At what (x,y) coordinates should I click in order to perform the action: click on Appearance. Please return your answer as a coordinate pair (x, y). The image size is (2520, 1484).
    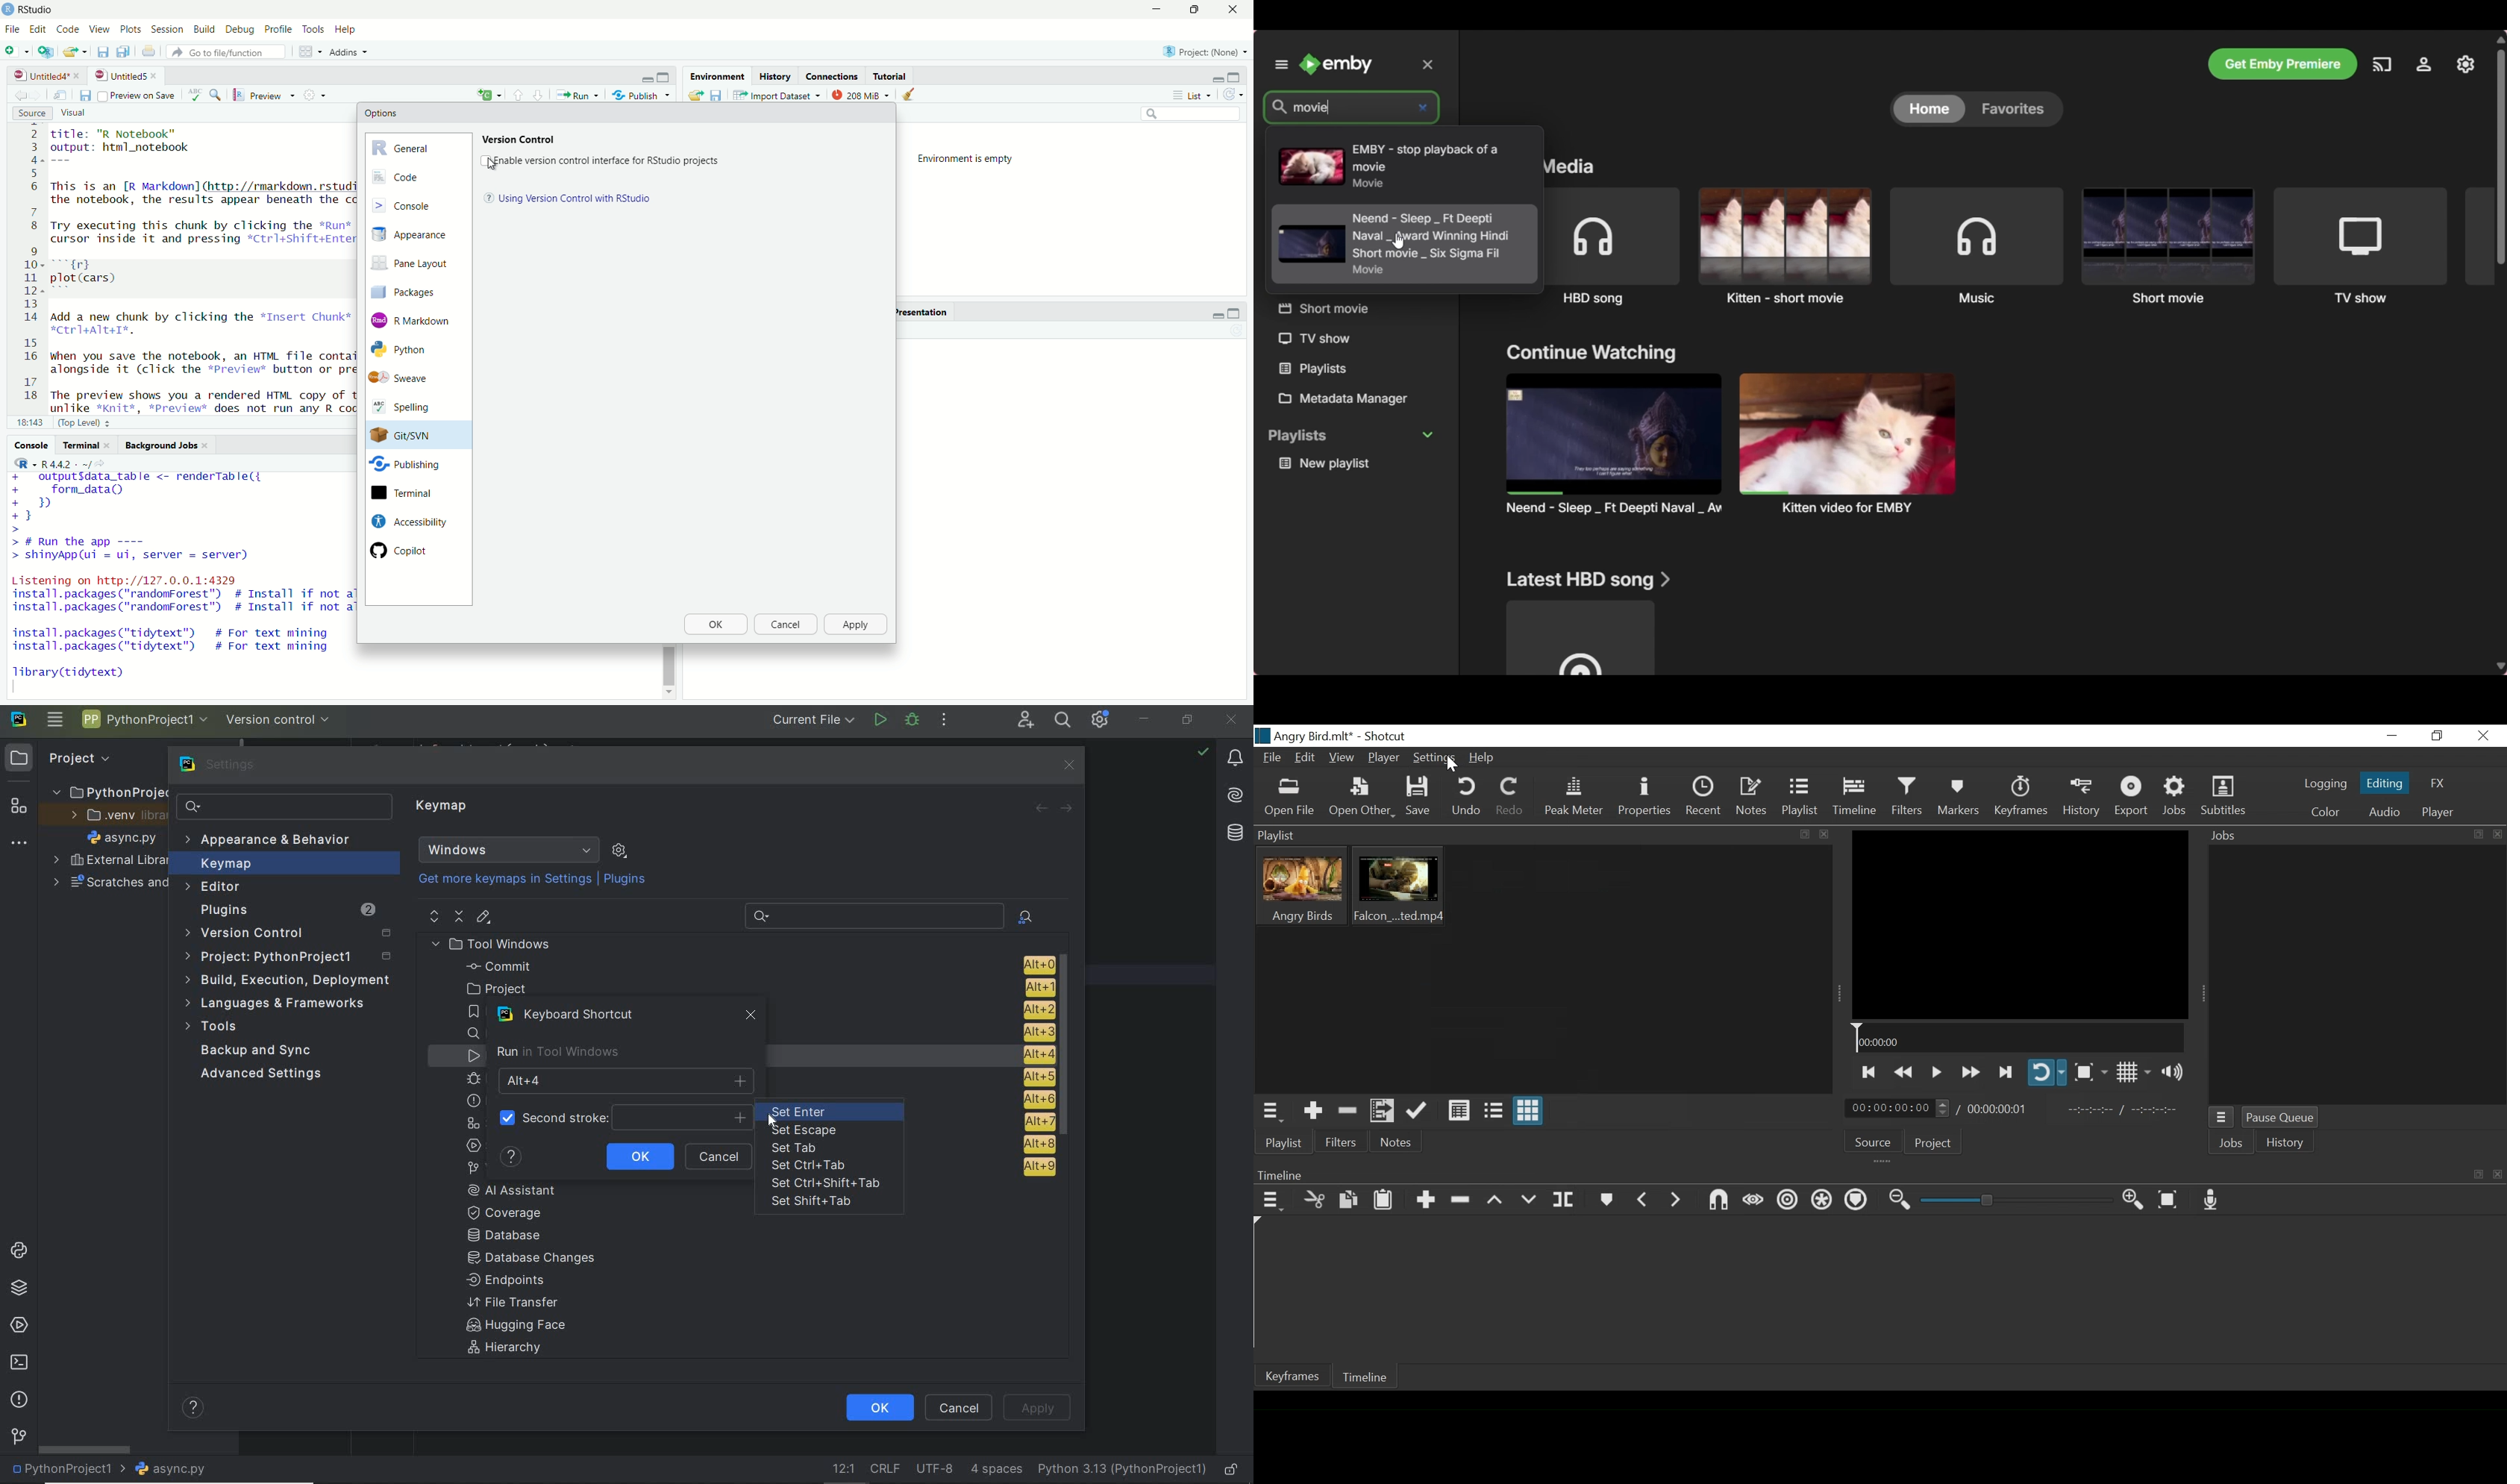
    Looking at the image, I should click on (417, 235).